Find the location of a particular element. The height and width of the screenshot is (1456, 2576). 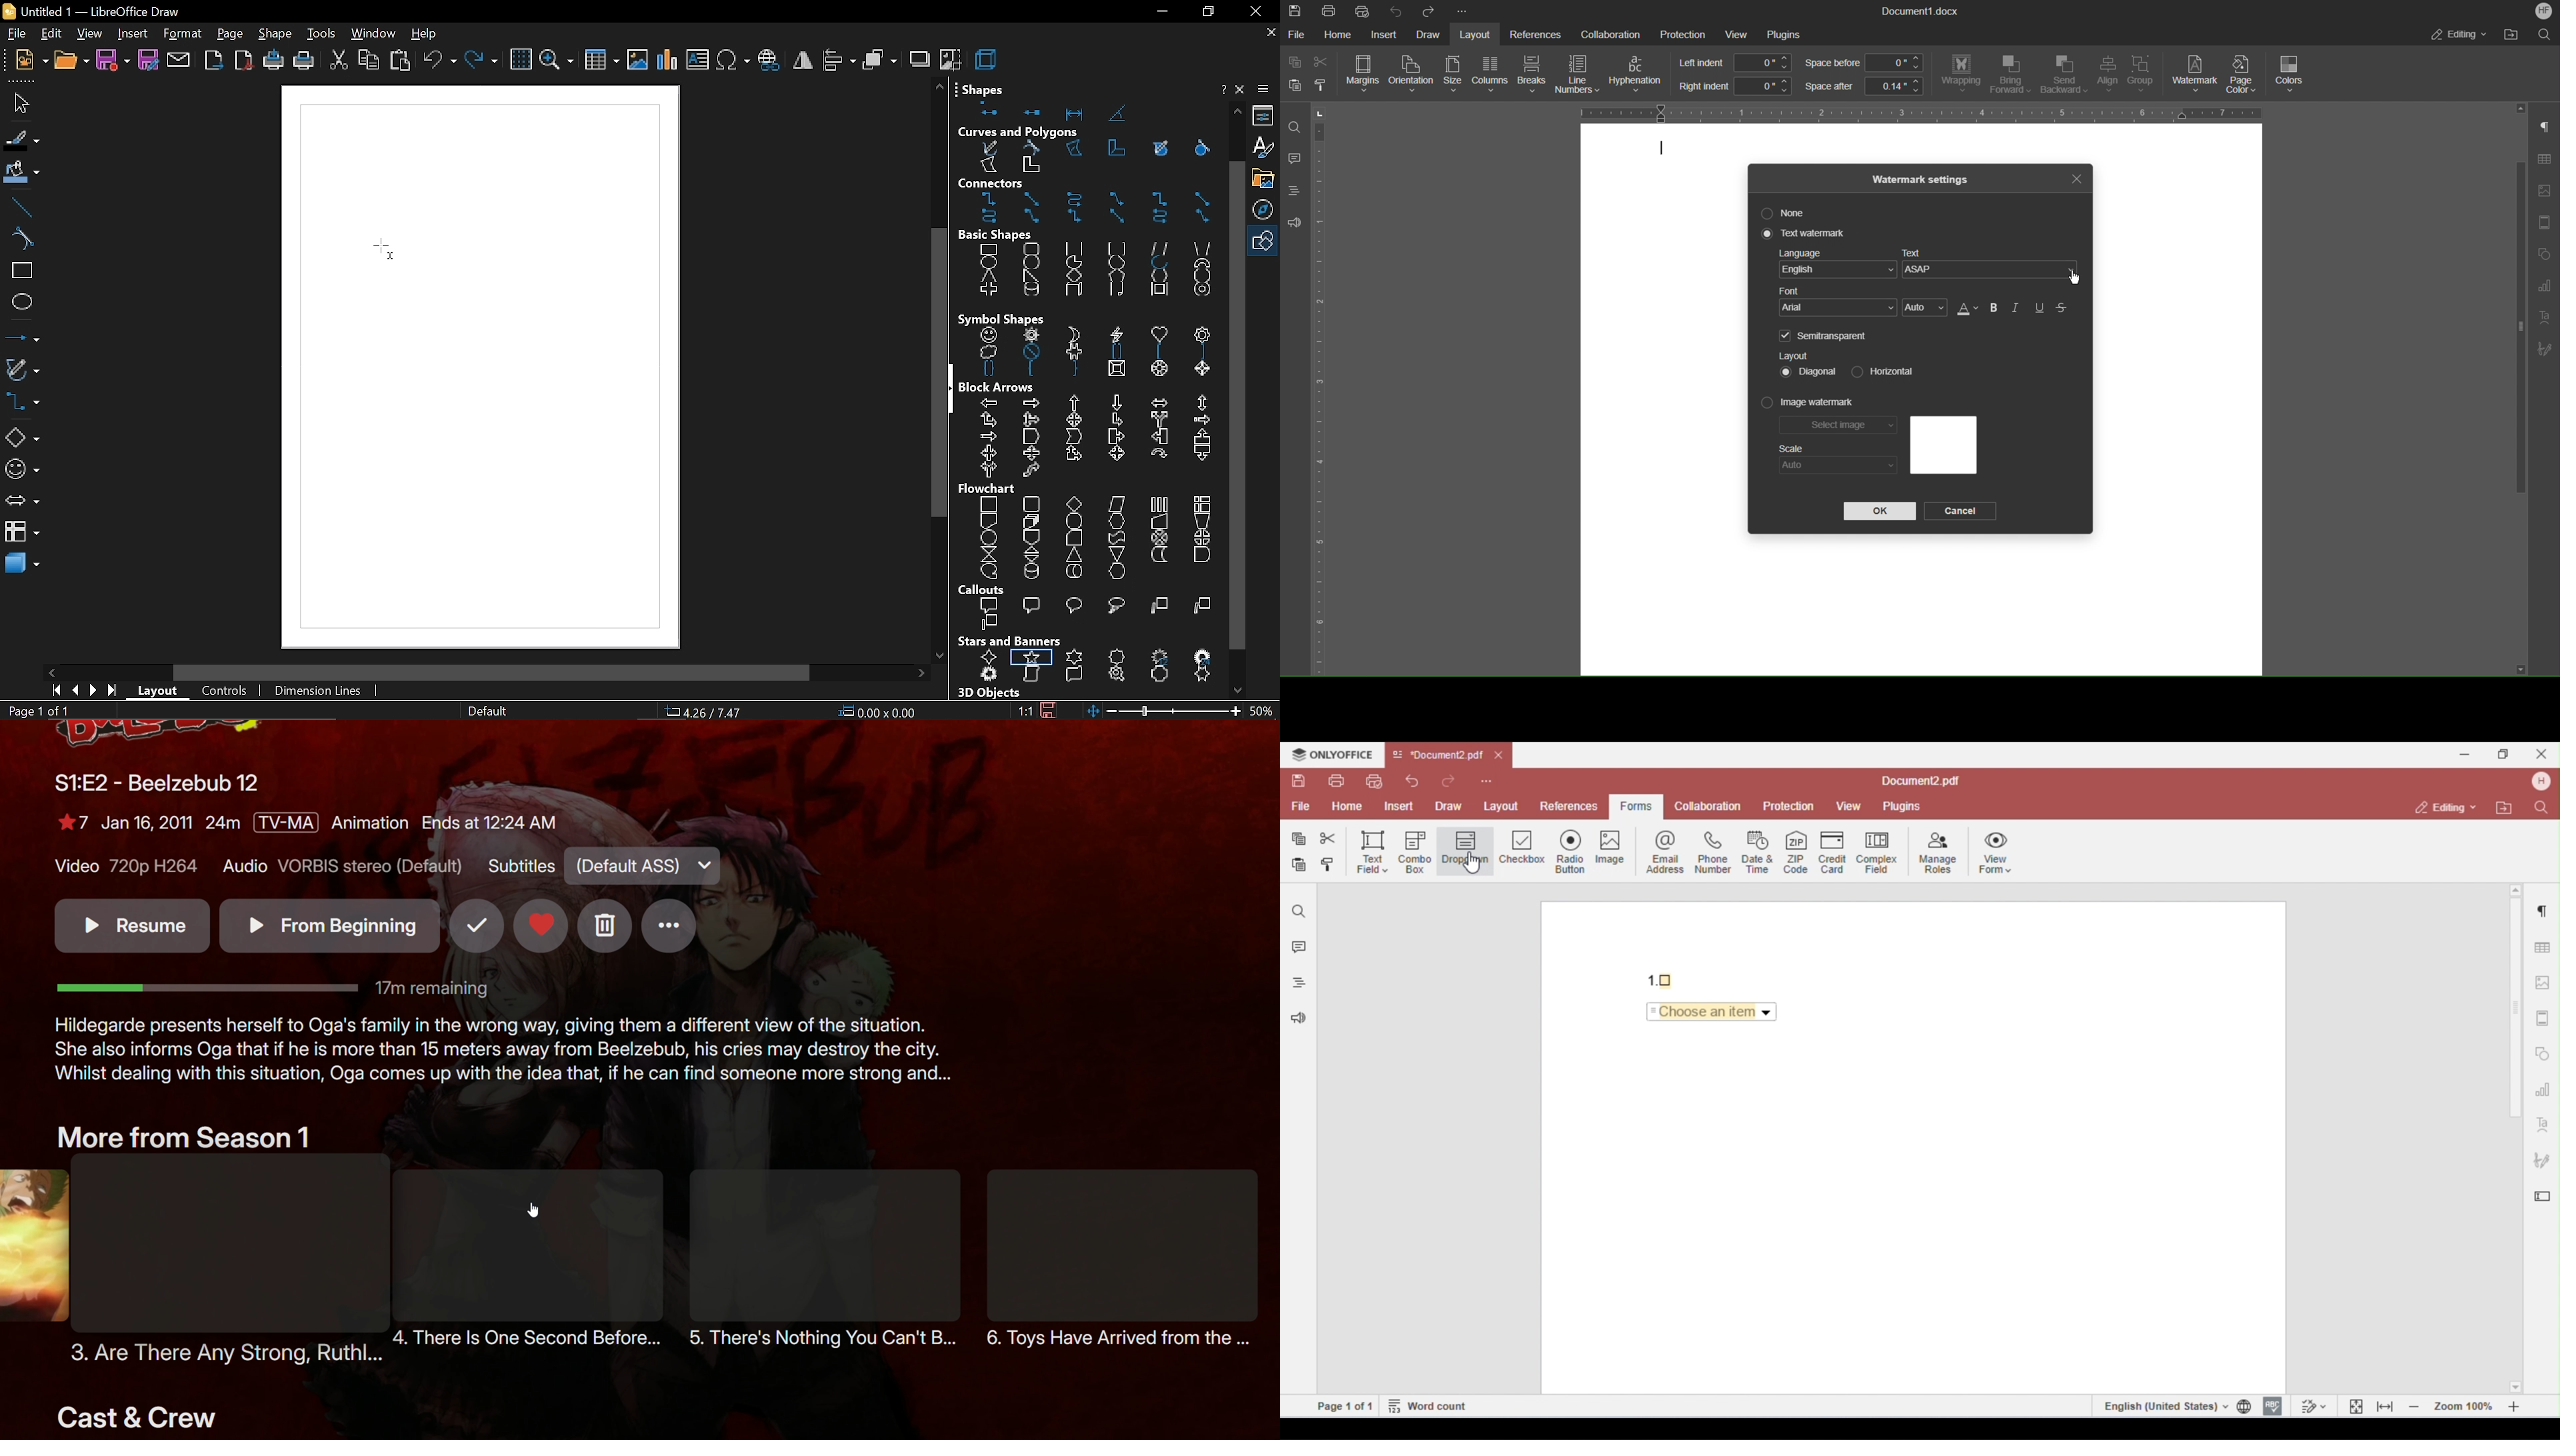

Copy Style is located at coordinates (1322, 86).